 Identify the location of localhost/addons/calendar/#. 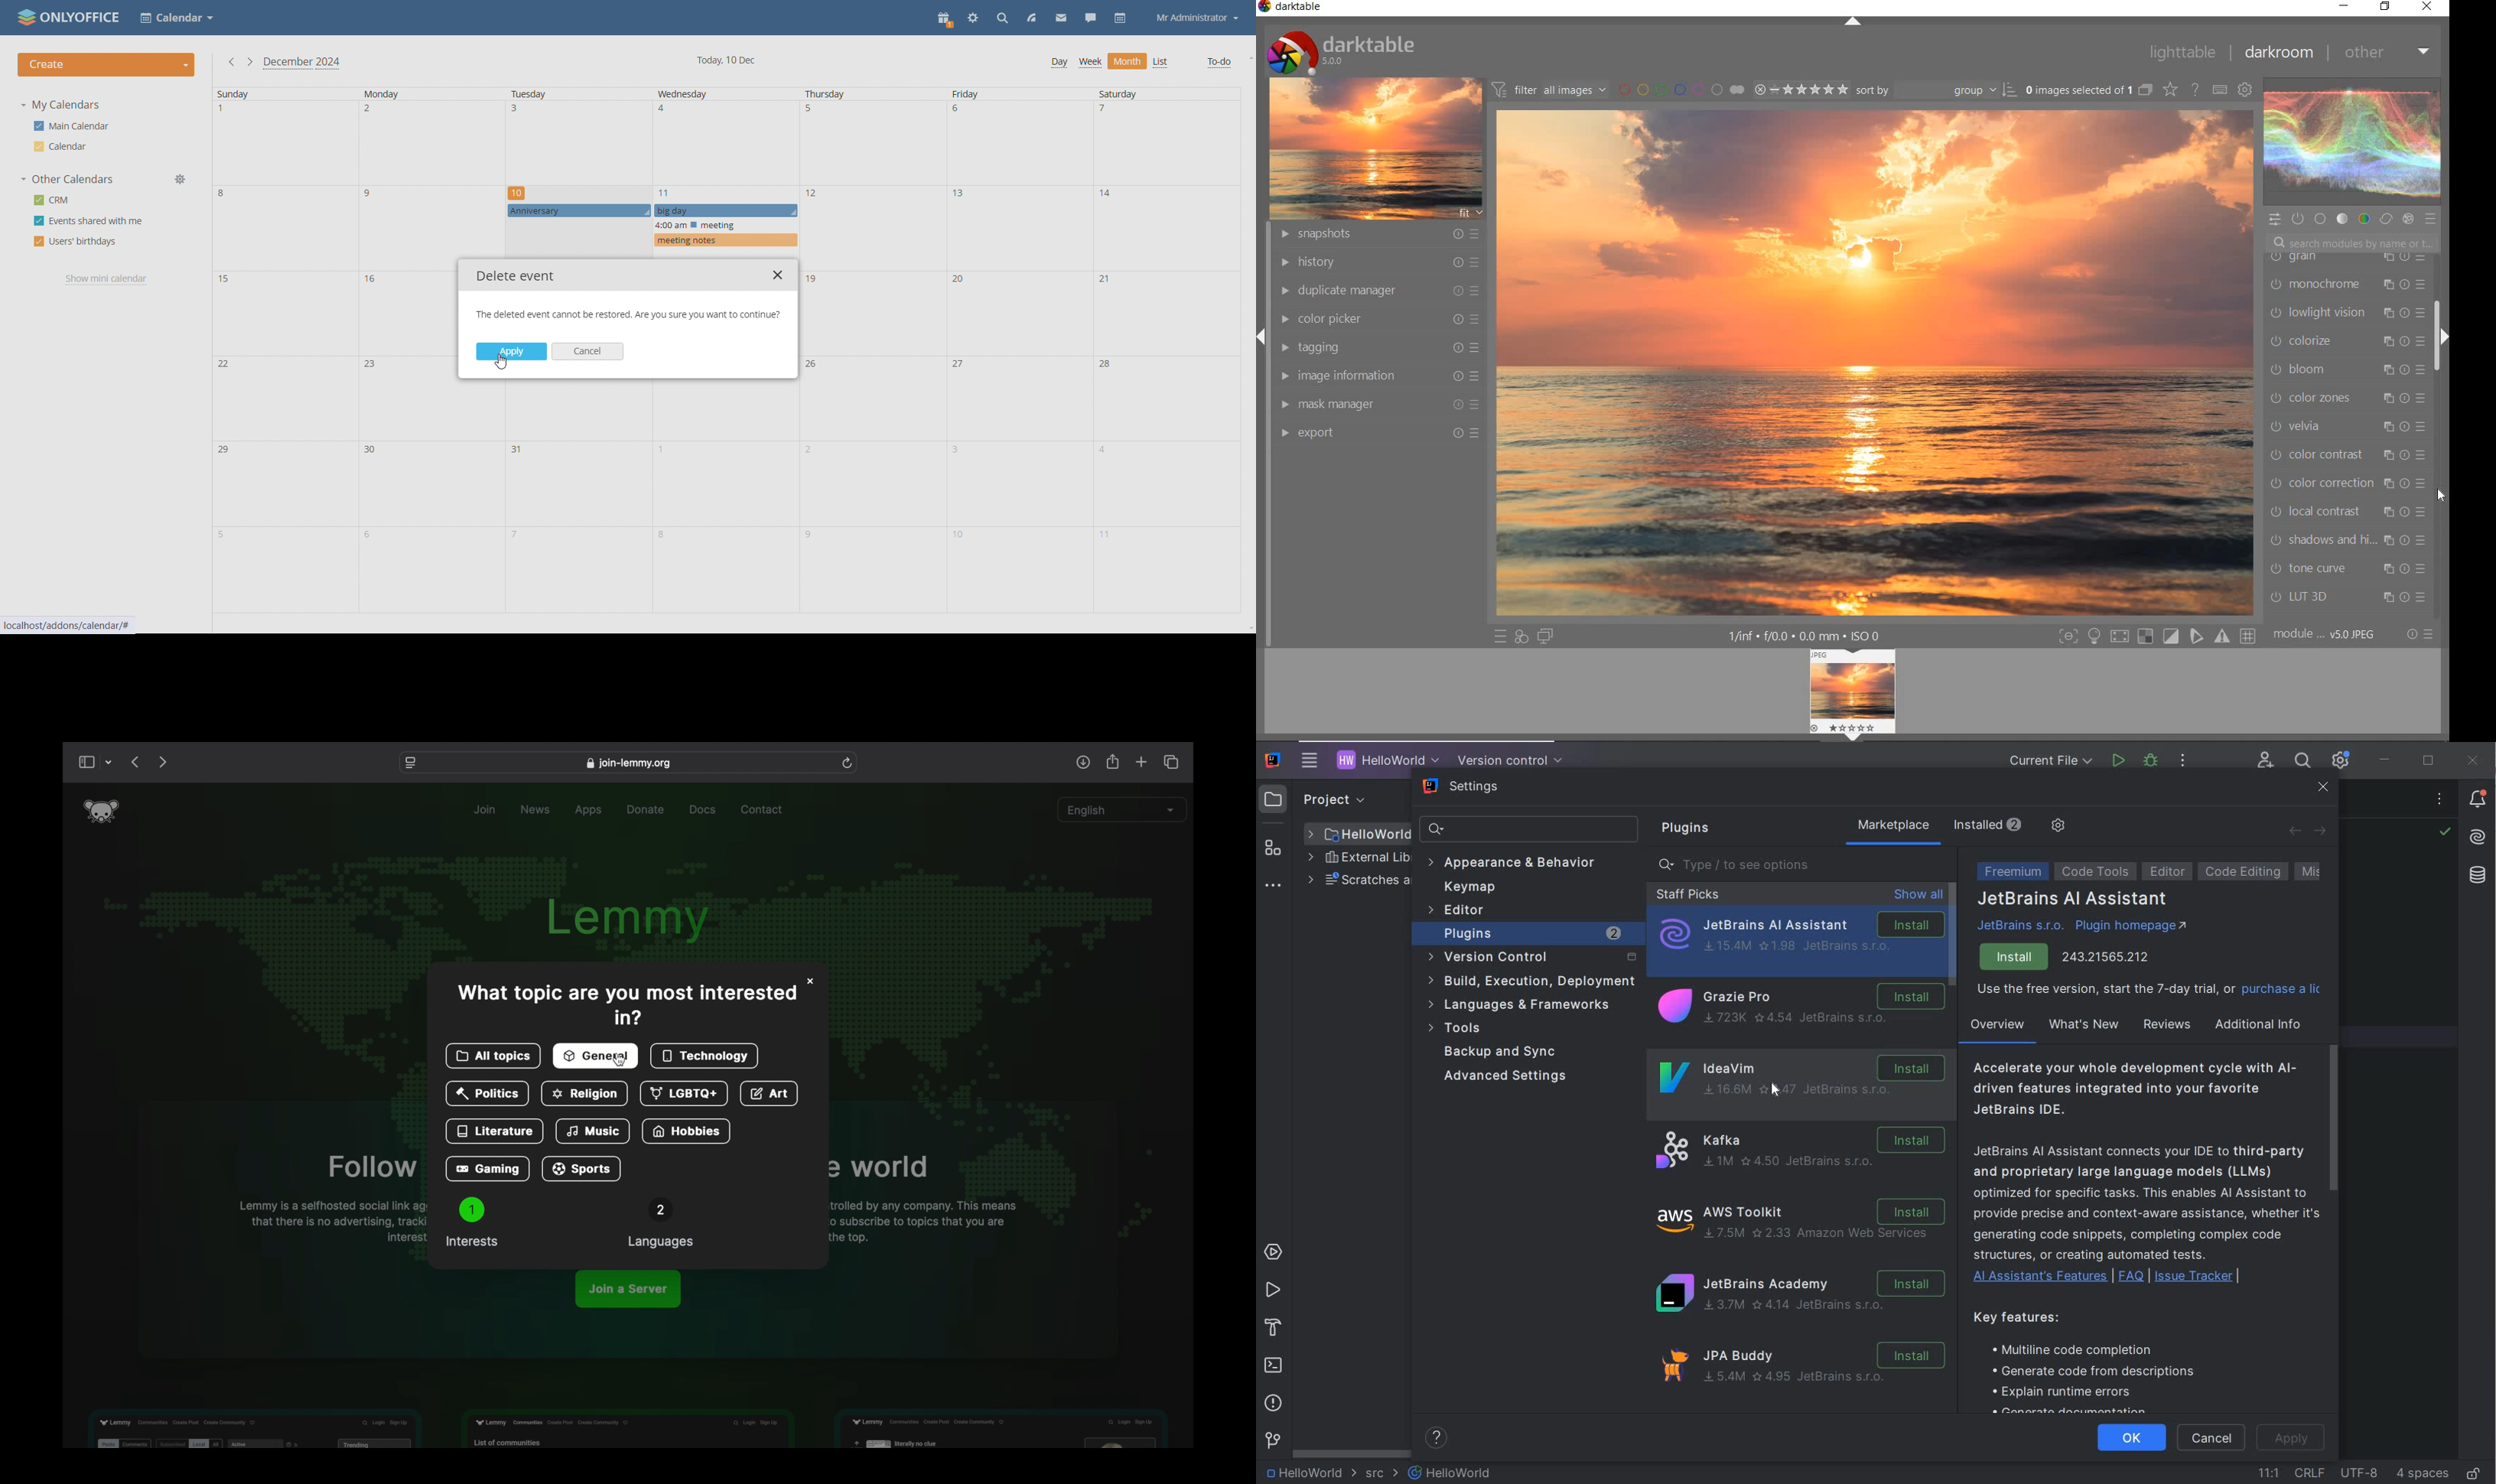
(76, 625).